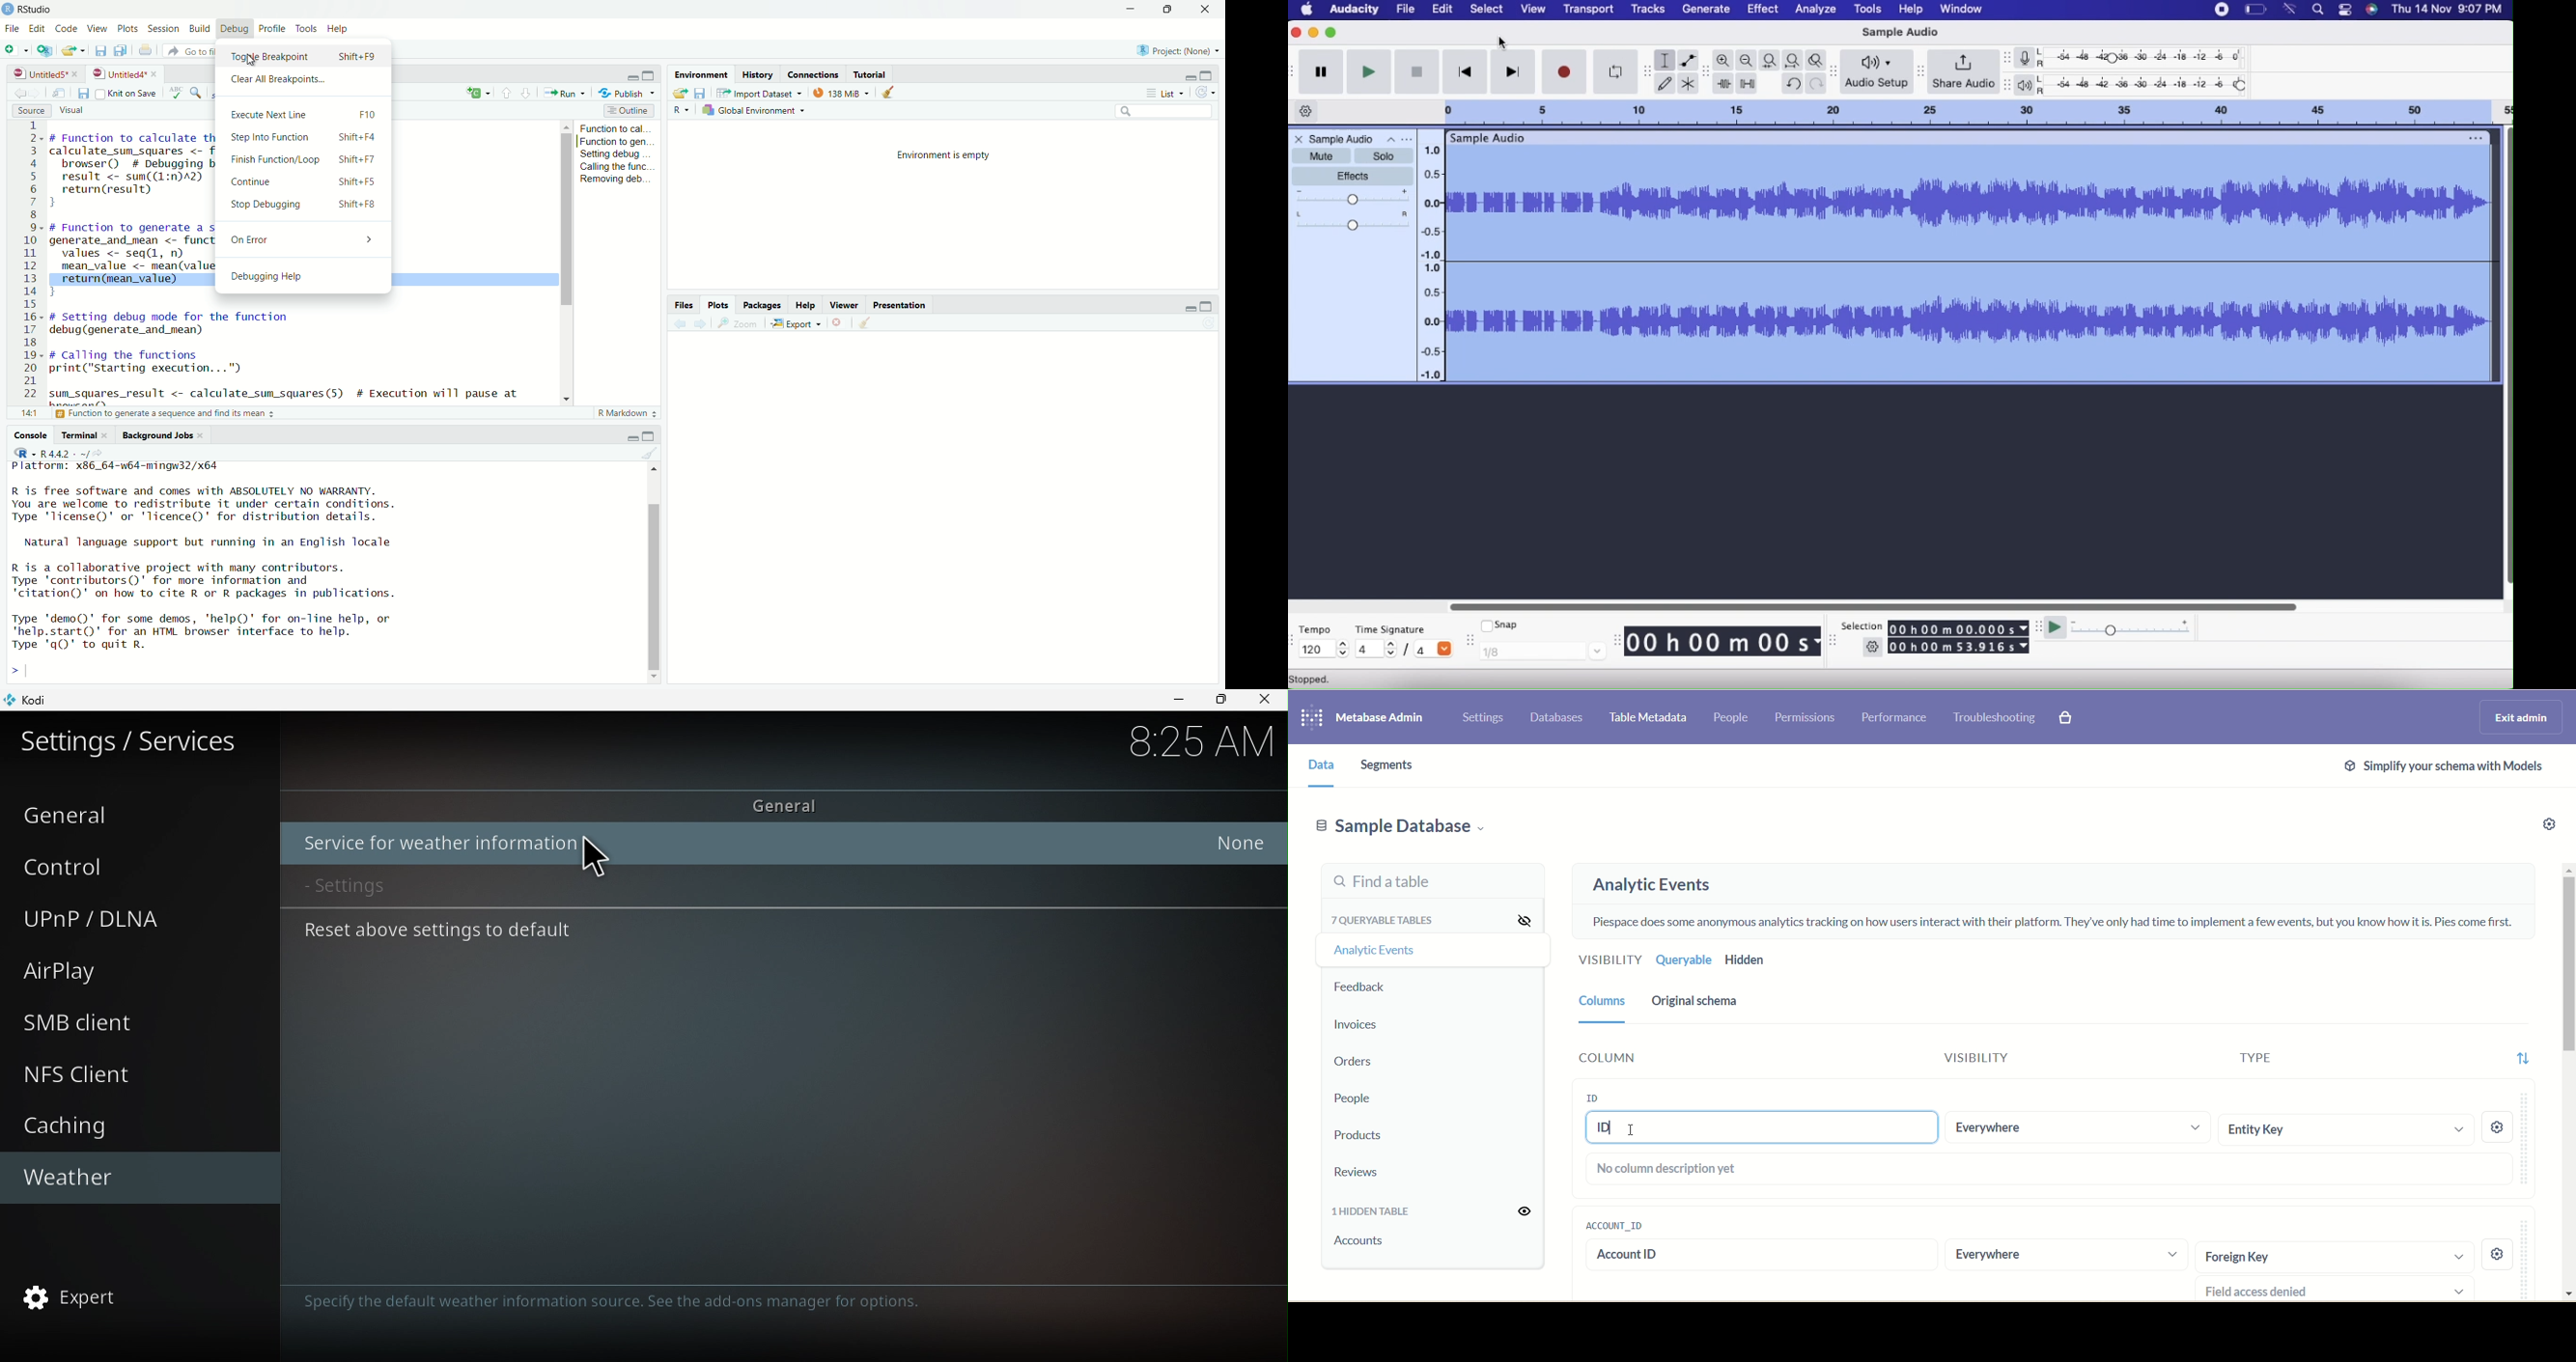 Image resolution: width=2576 pixels, height=1372 pixels. I want to click on R Markdown, so click(624, 410).